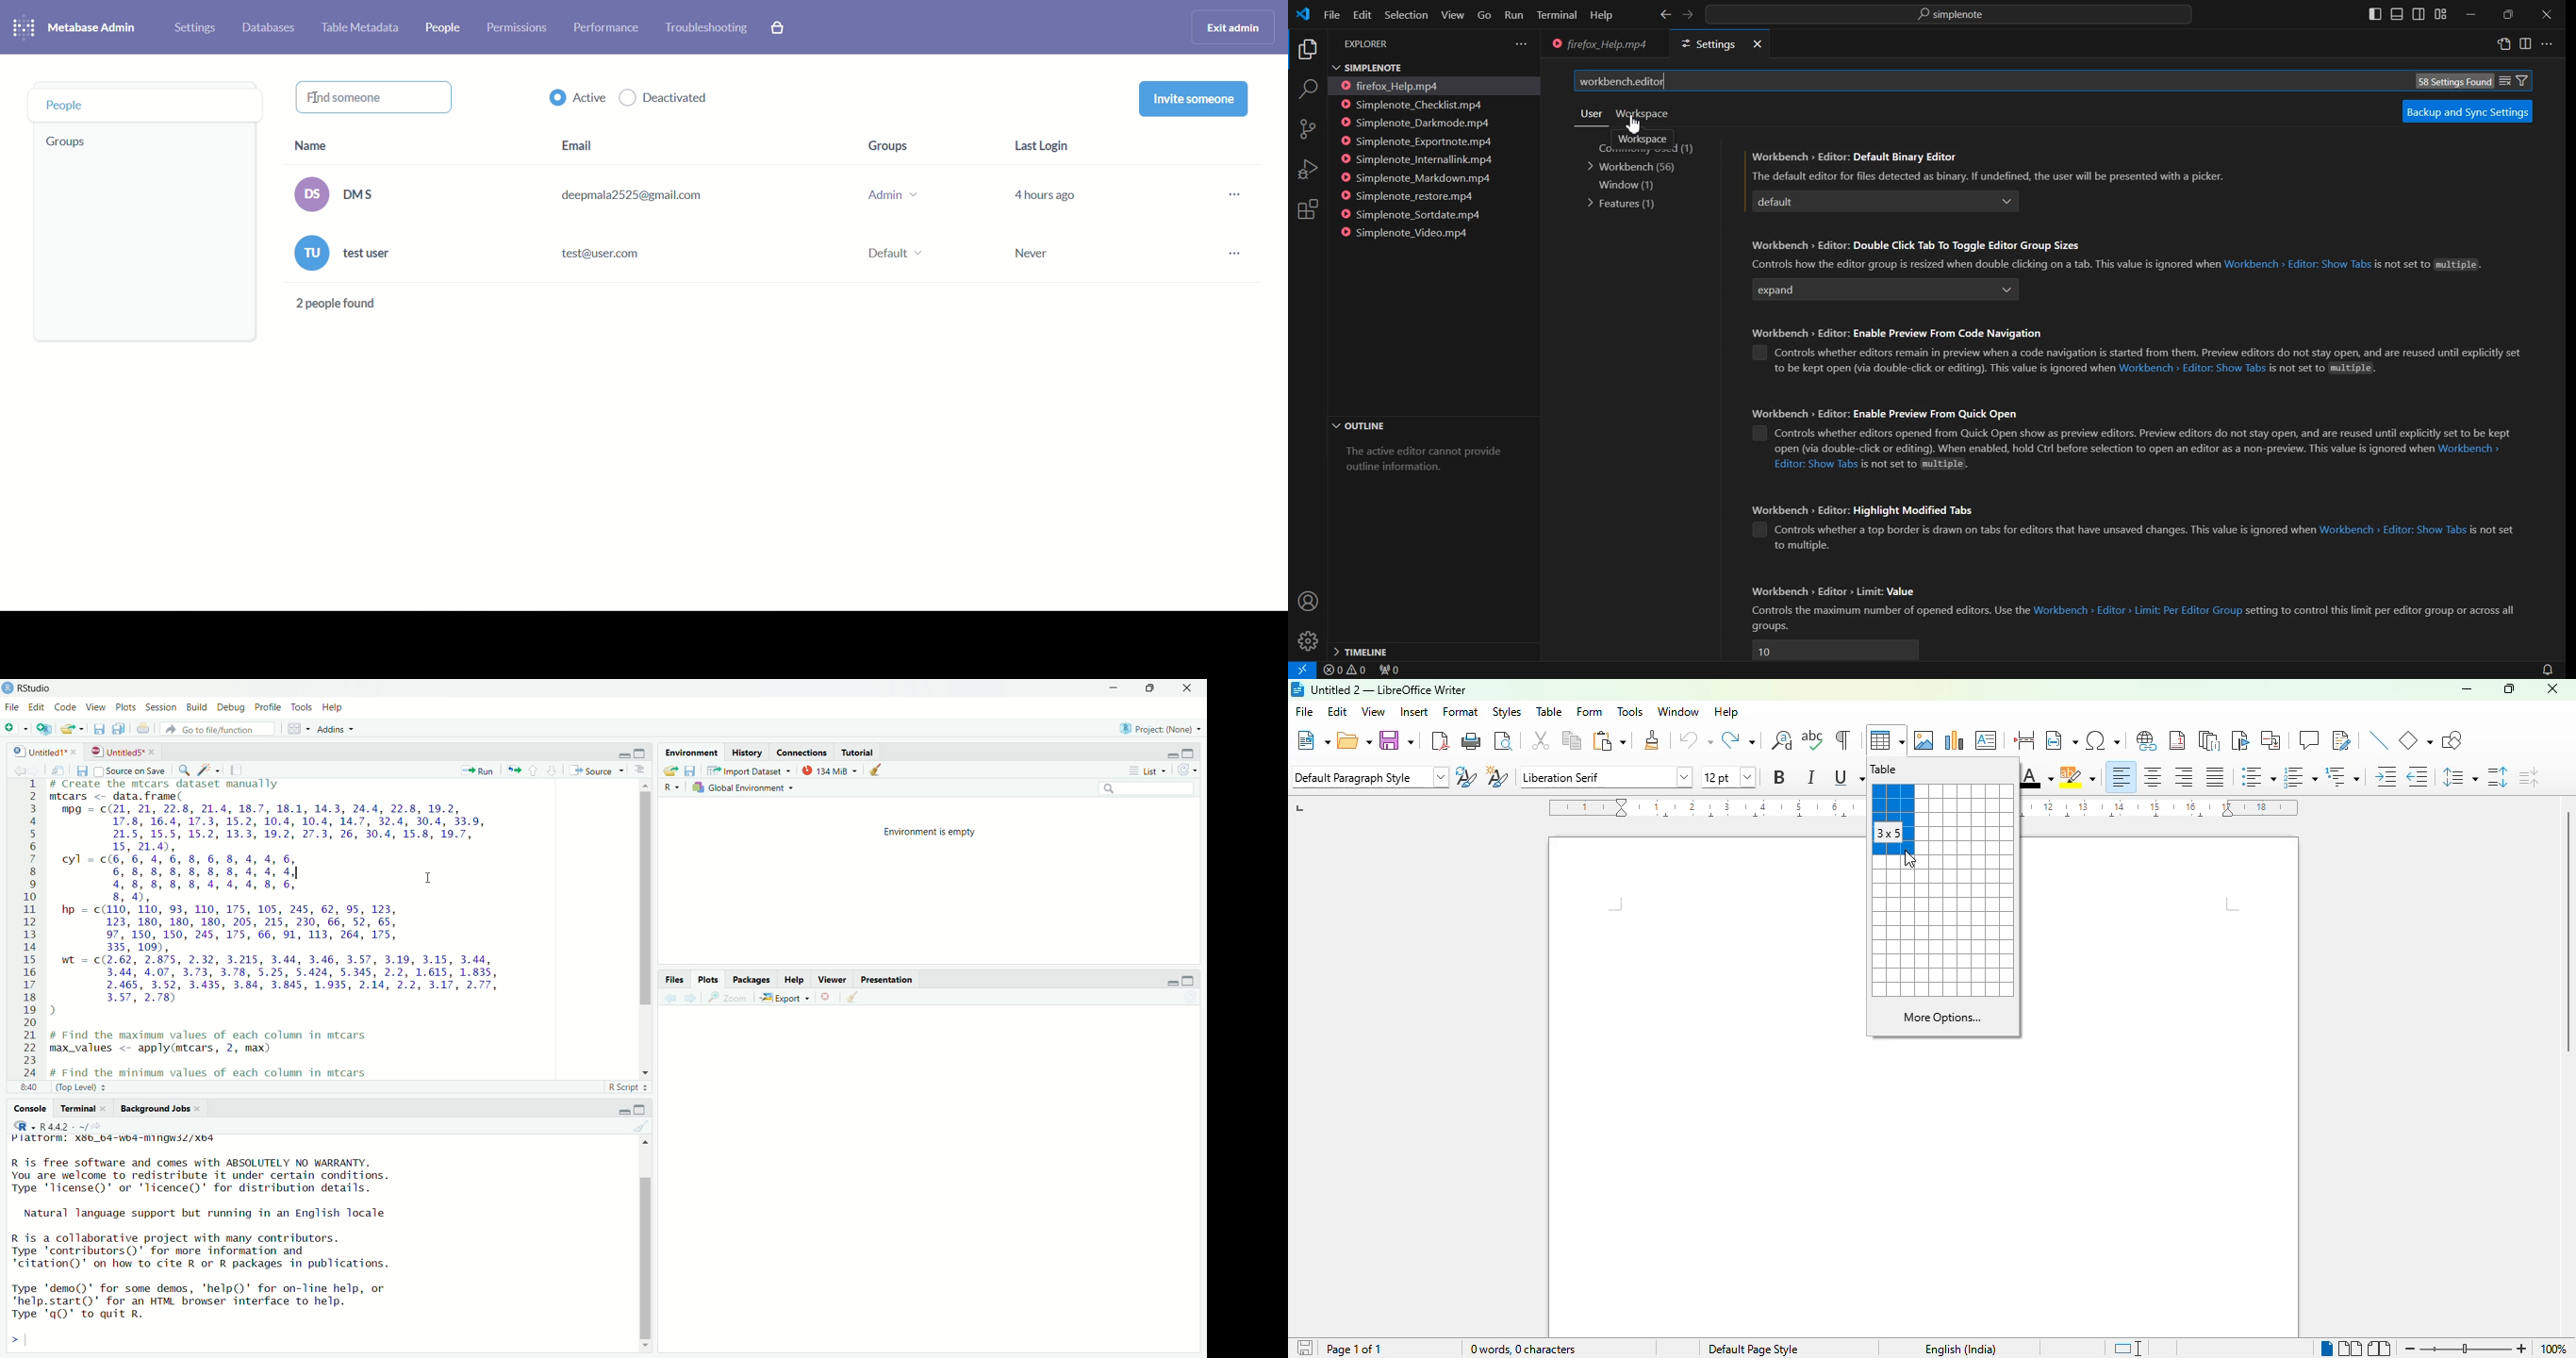  I want to click on open (via double-click or editing). When enabled, hold Ctrl before selection to open an editor as a non-preview. This value is ignored when, so click(2102, 449).